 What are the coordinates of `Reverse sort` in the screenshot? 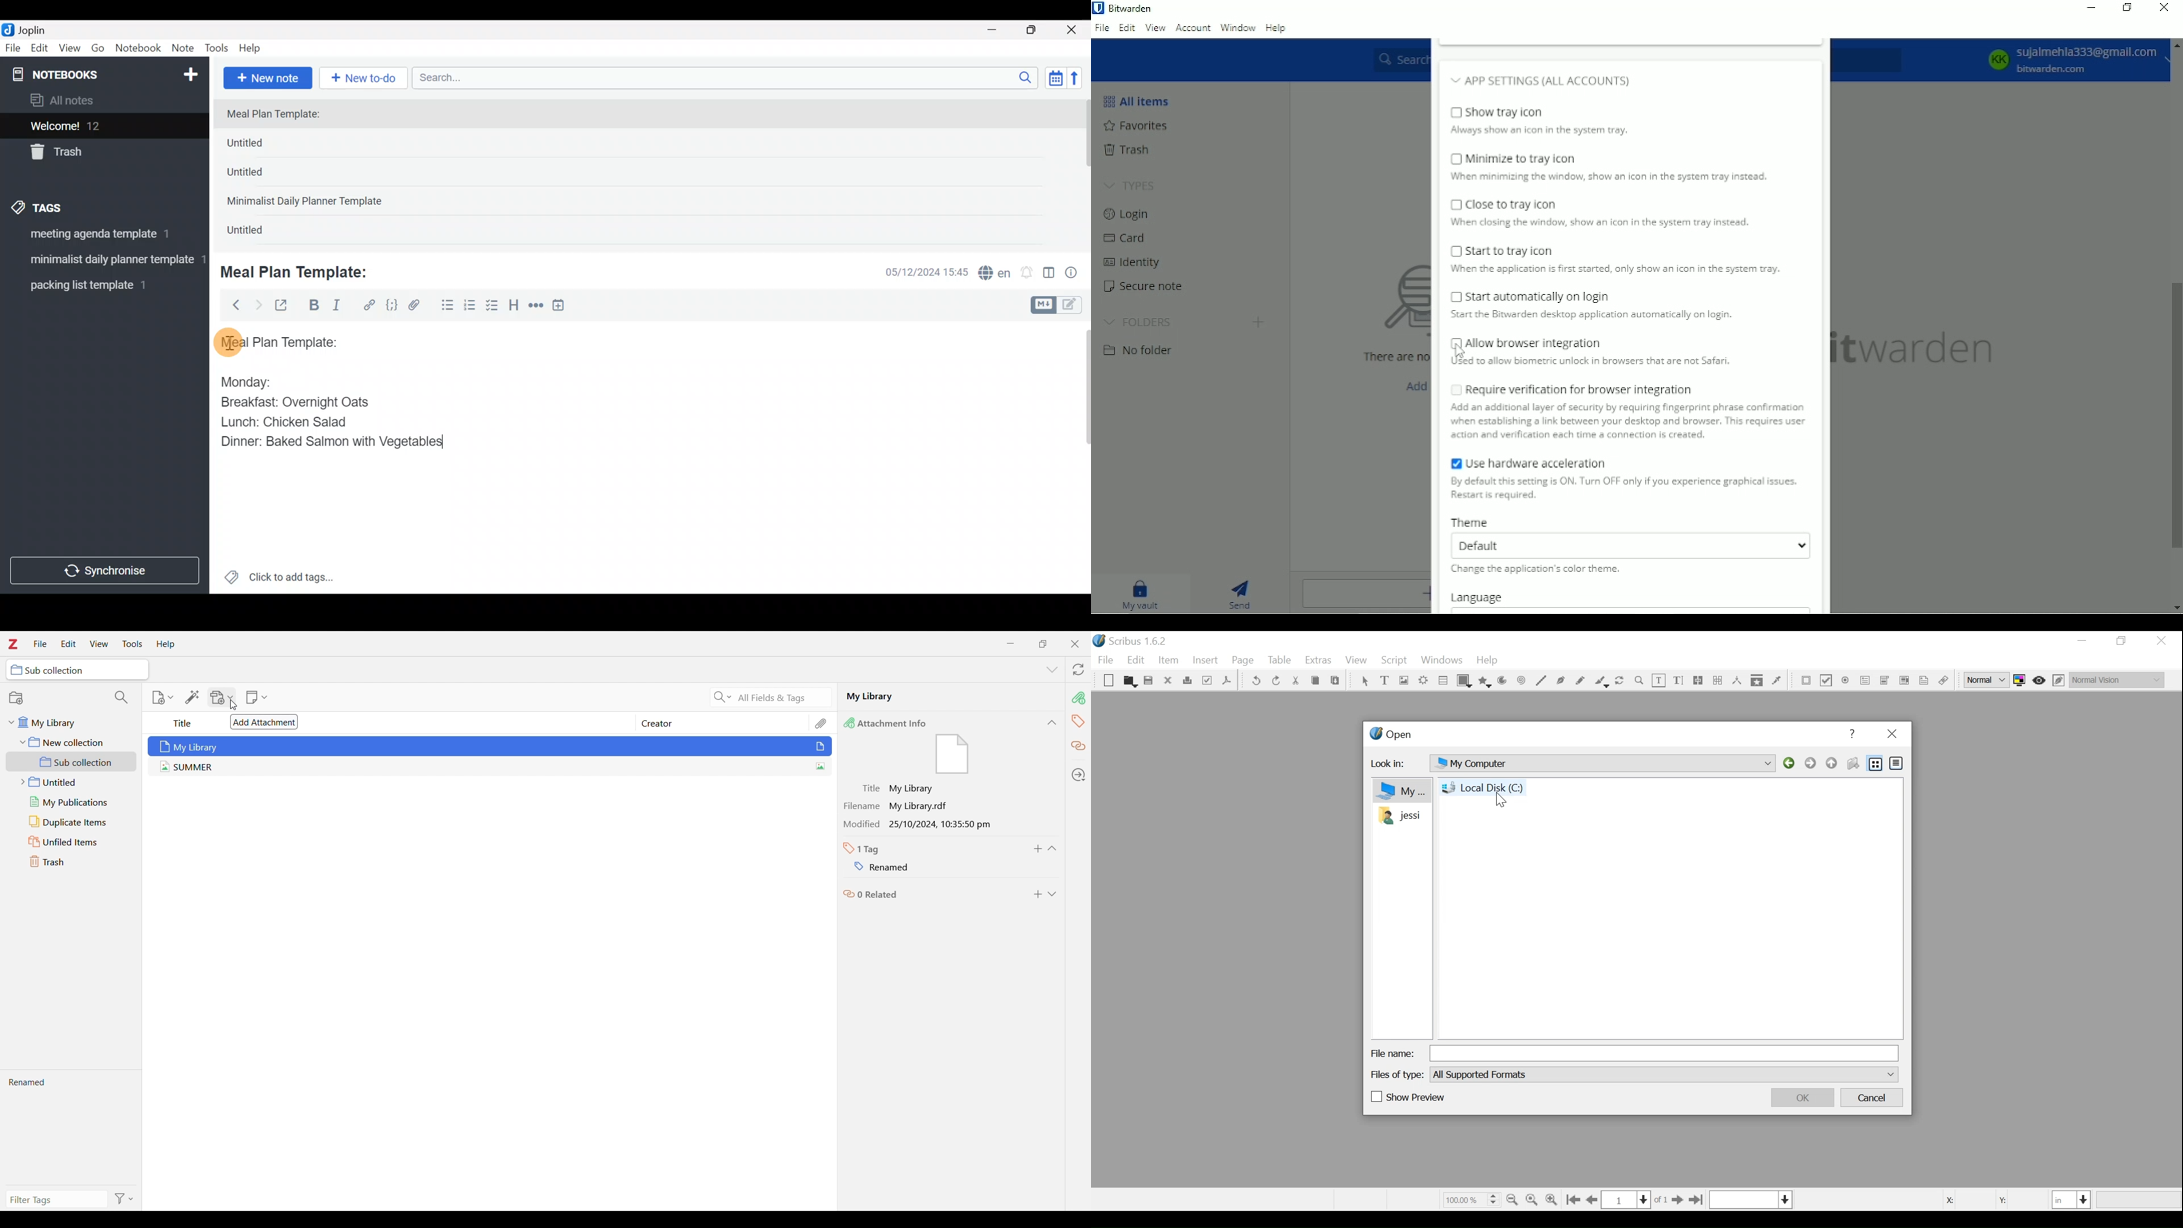 It's located at (1081, 81).